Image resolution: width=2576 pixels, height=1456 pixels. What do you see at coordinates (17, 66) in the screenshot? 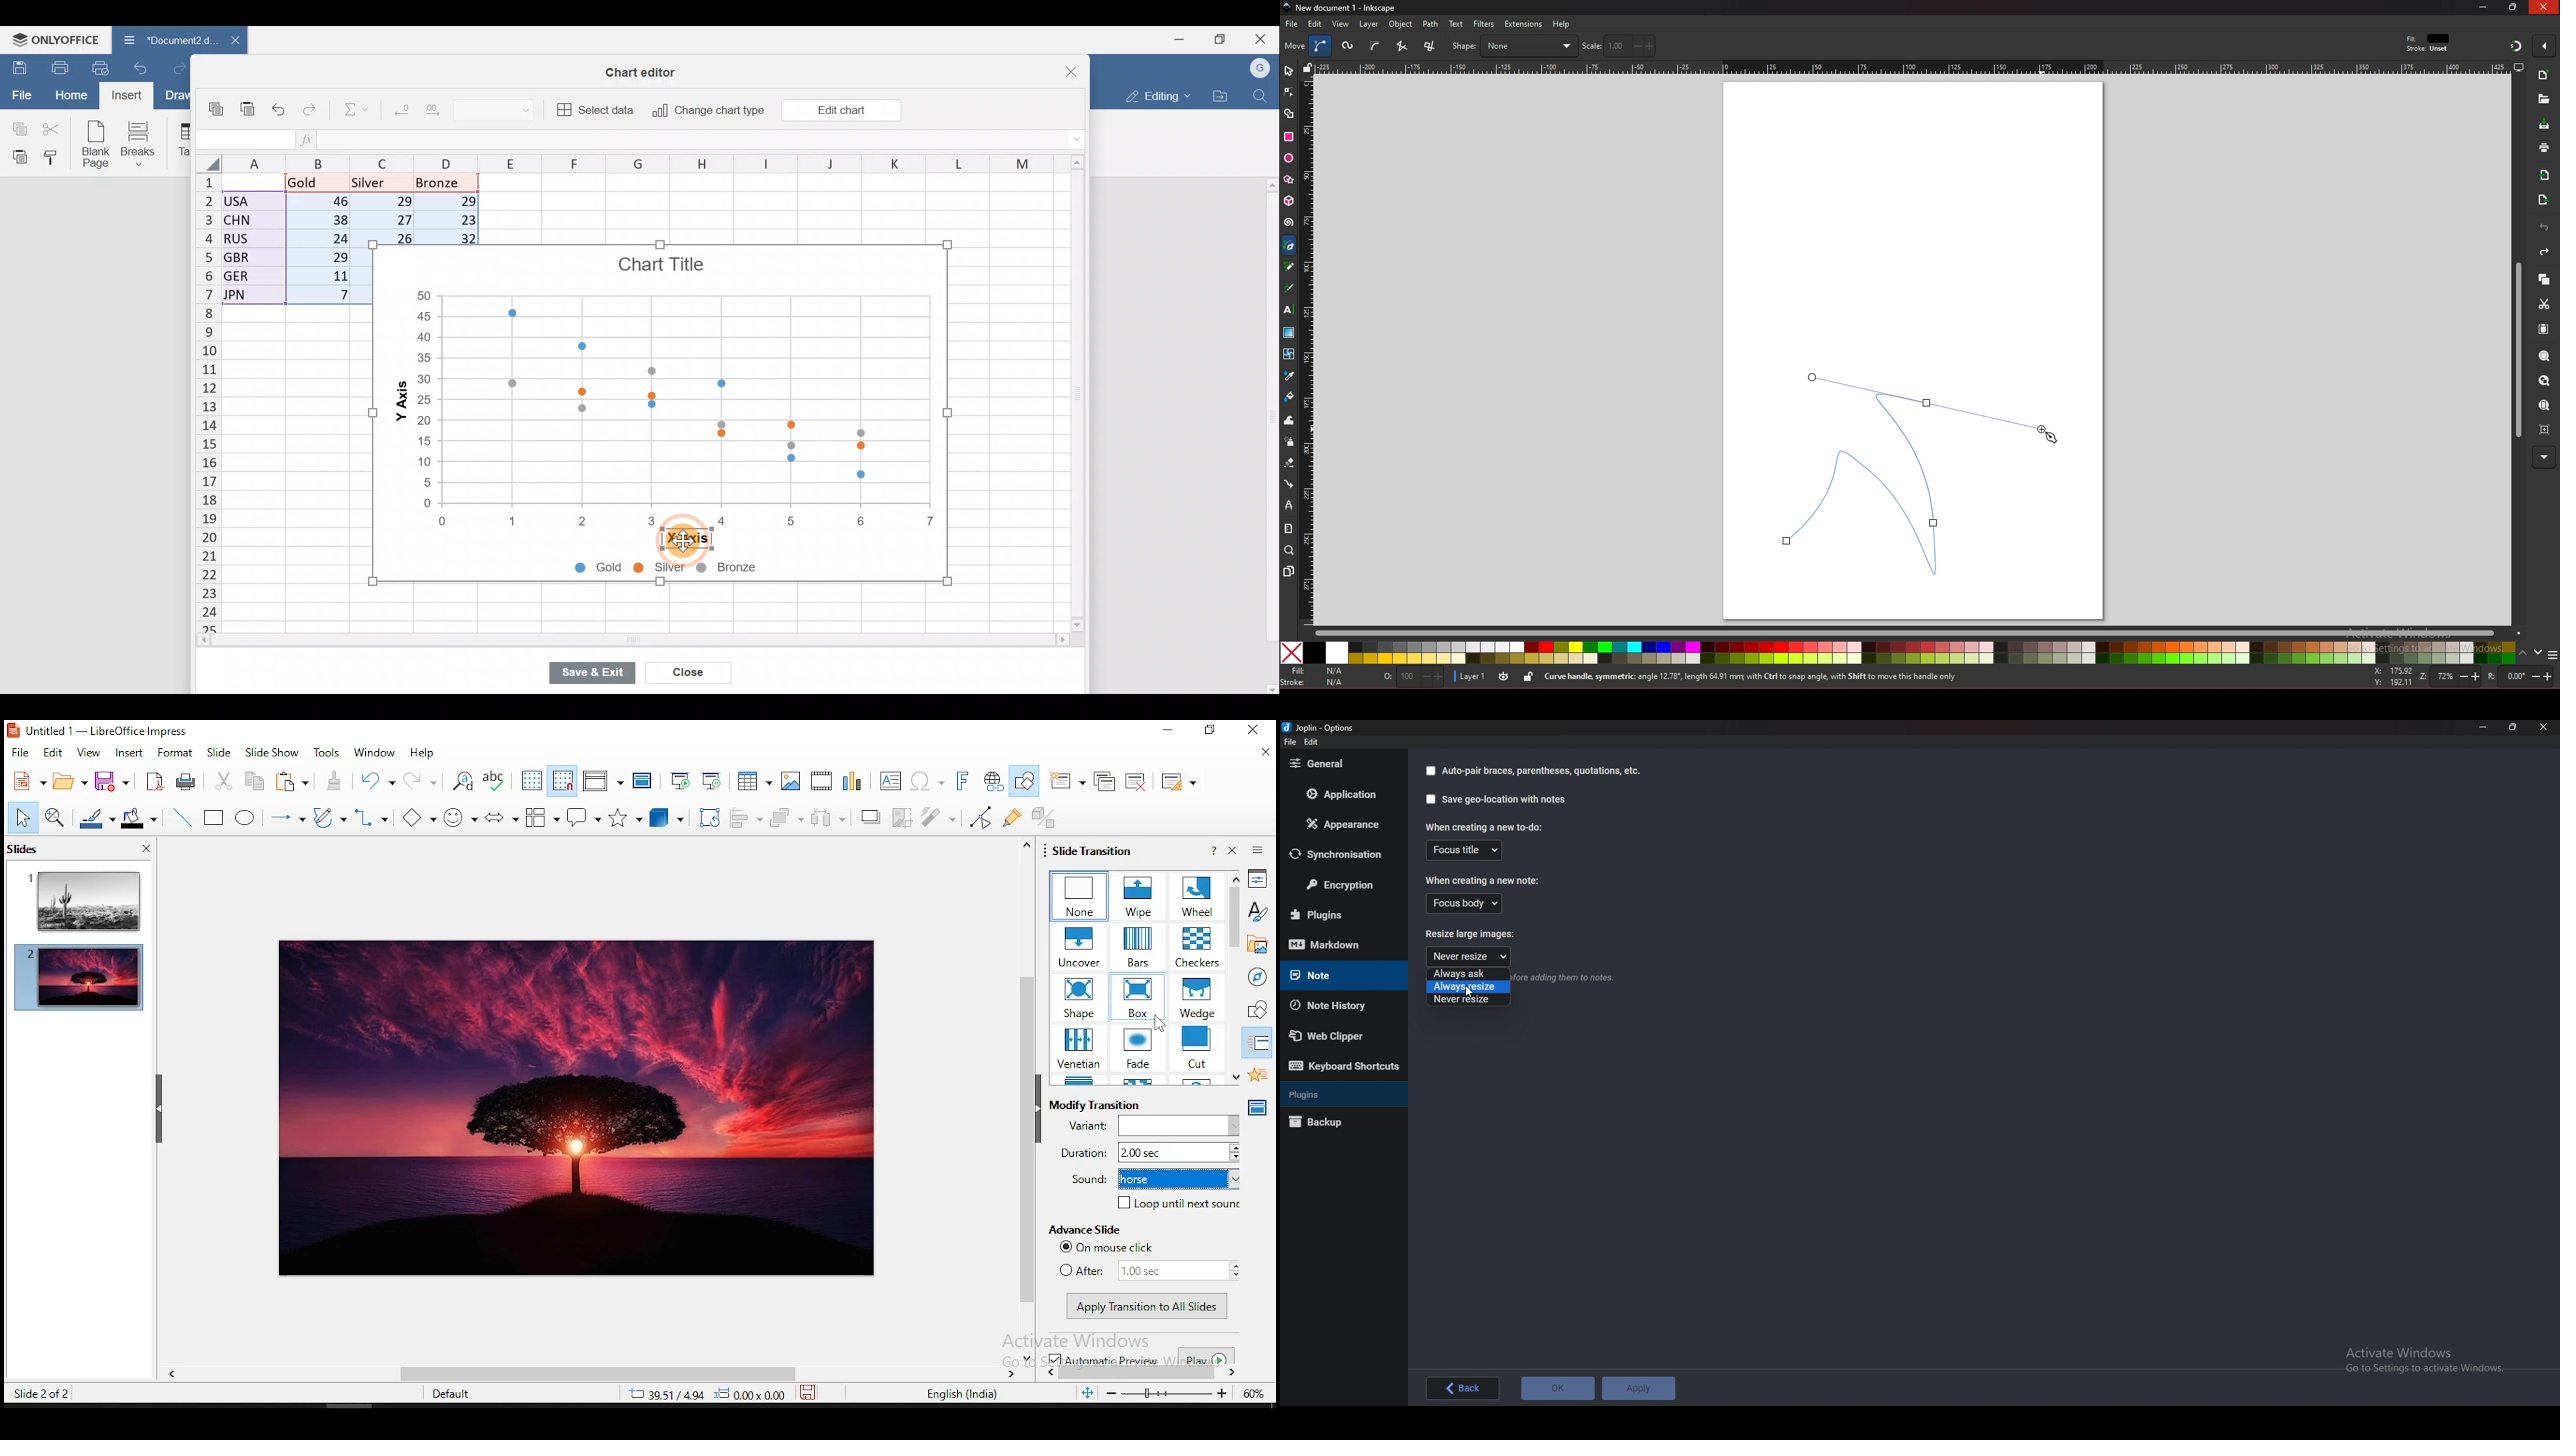
I see `Save` at bounding box center [17, 66].